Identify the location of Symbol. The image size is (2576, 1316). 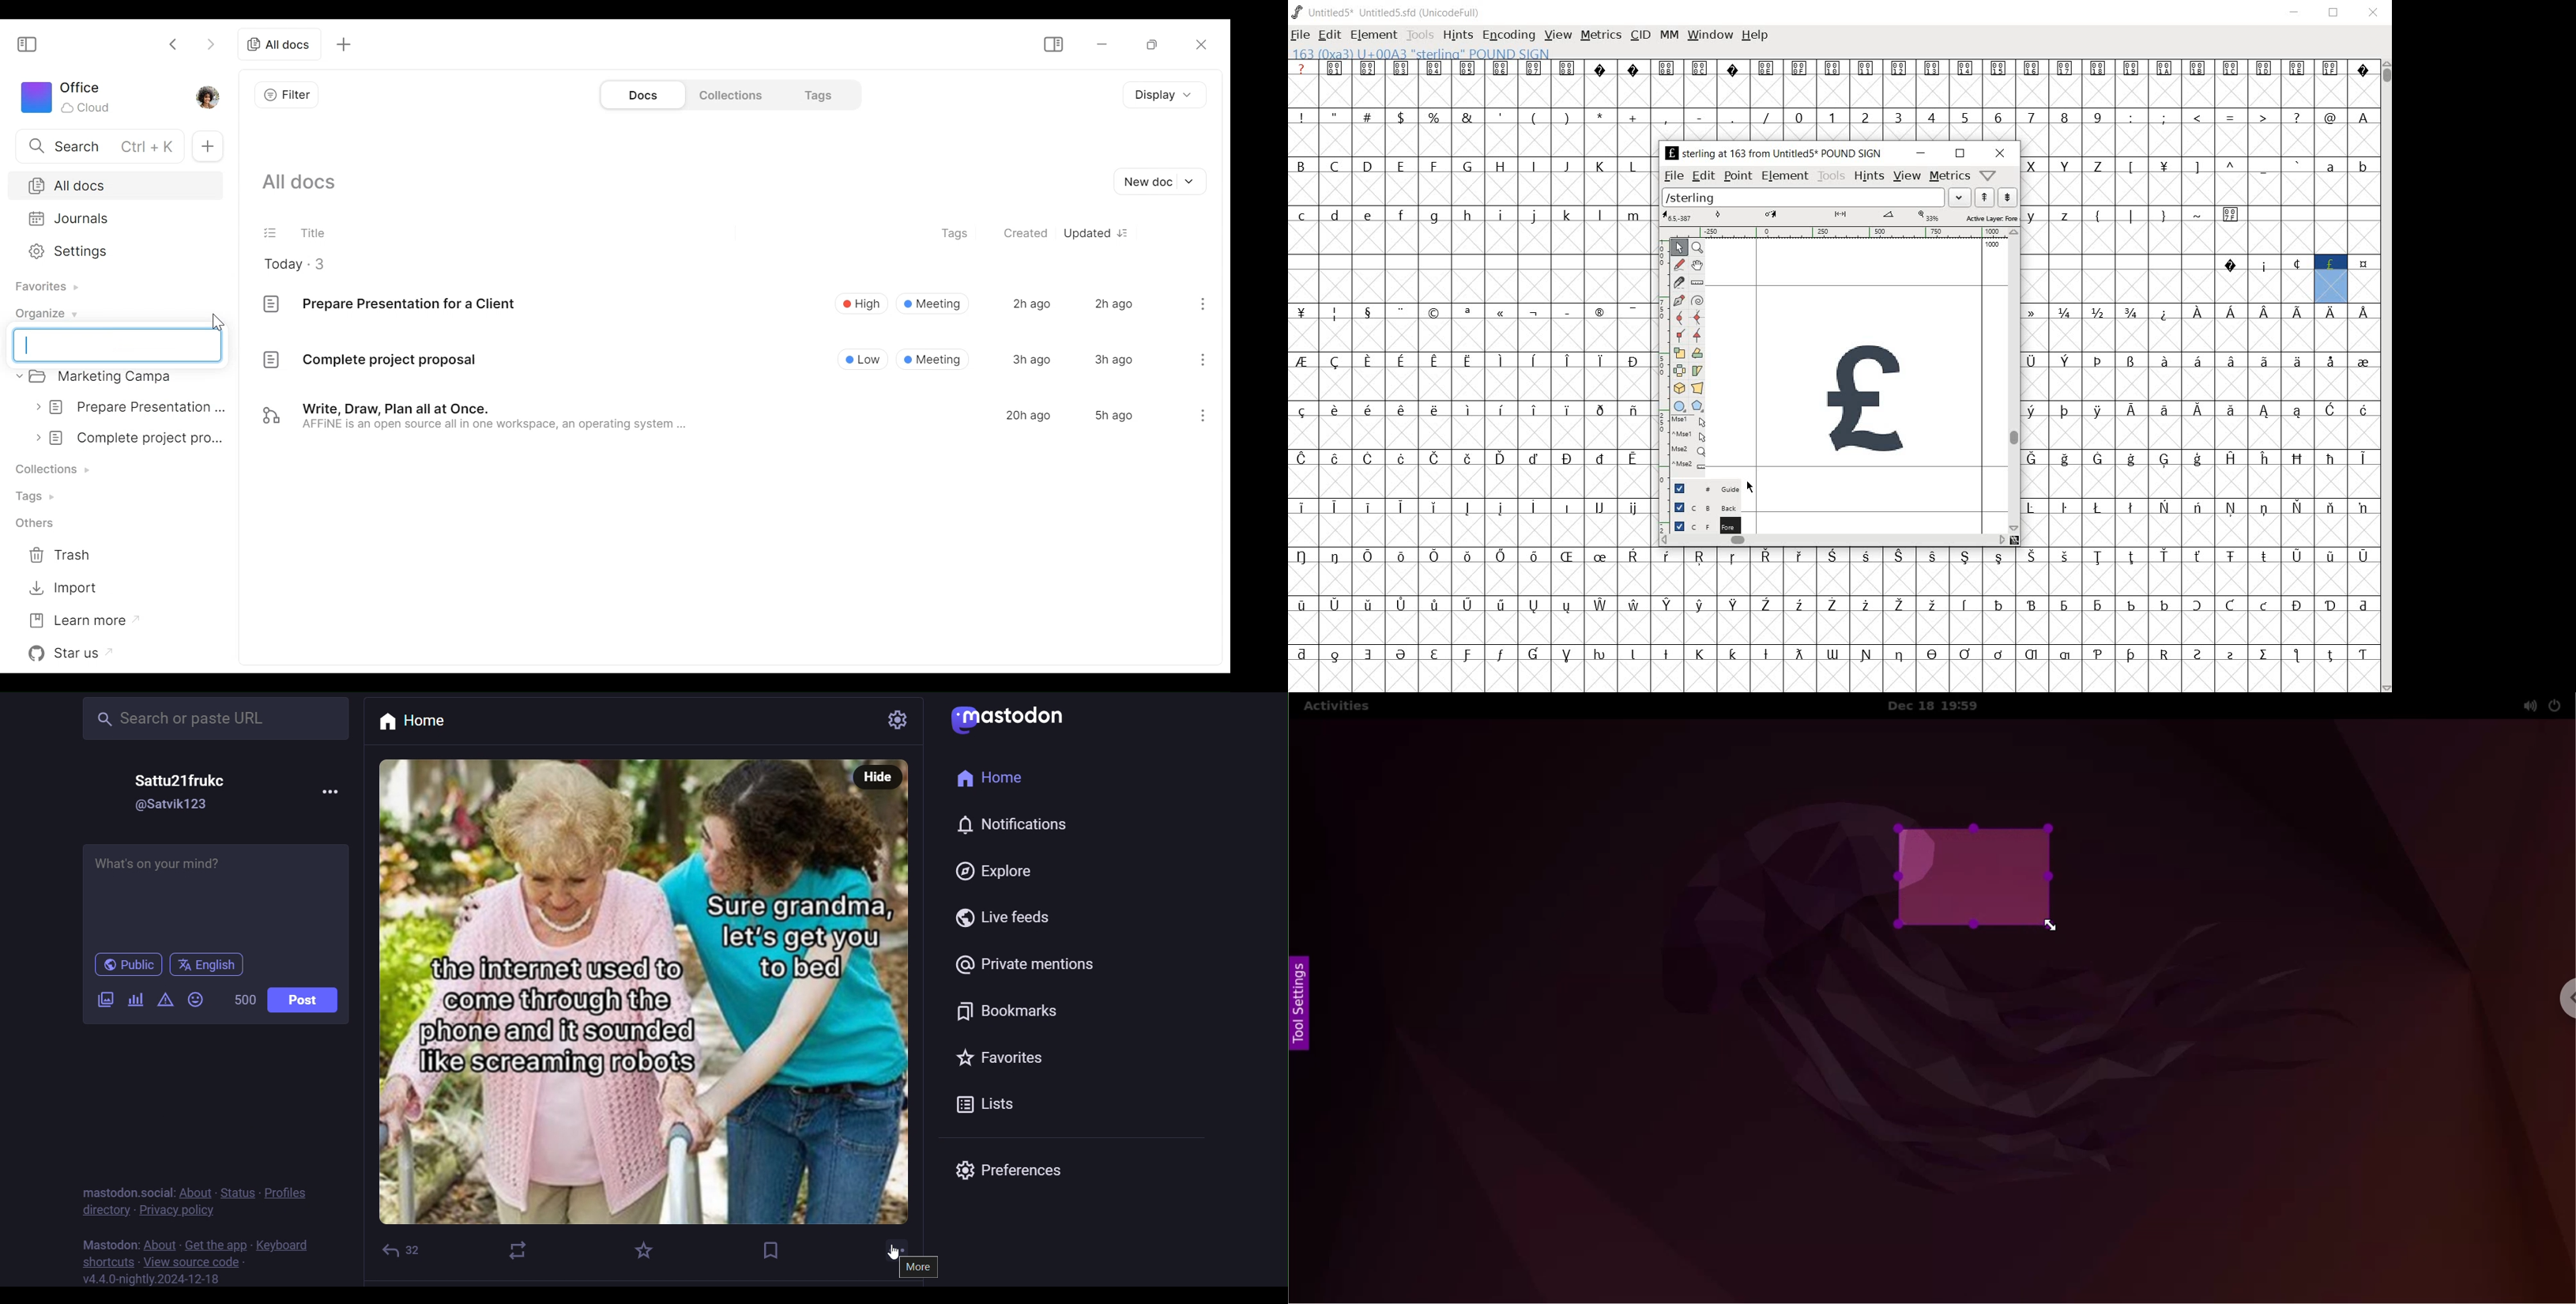
(1334, 506).